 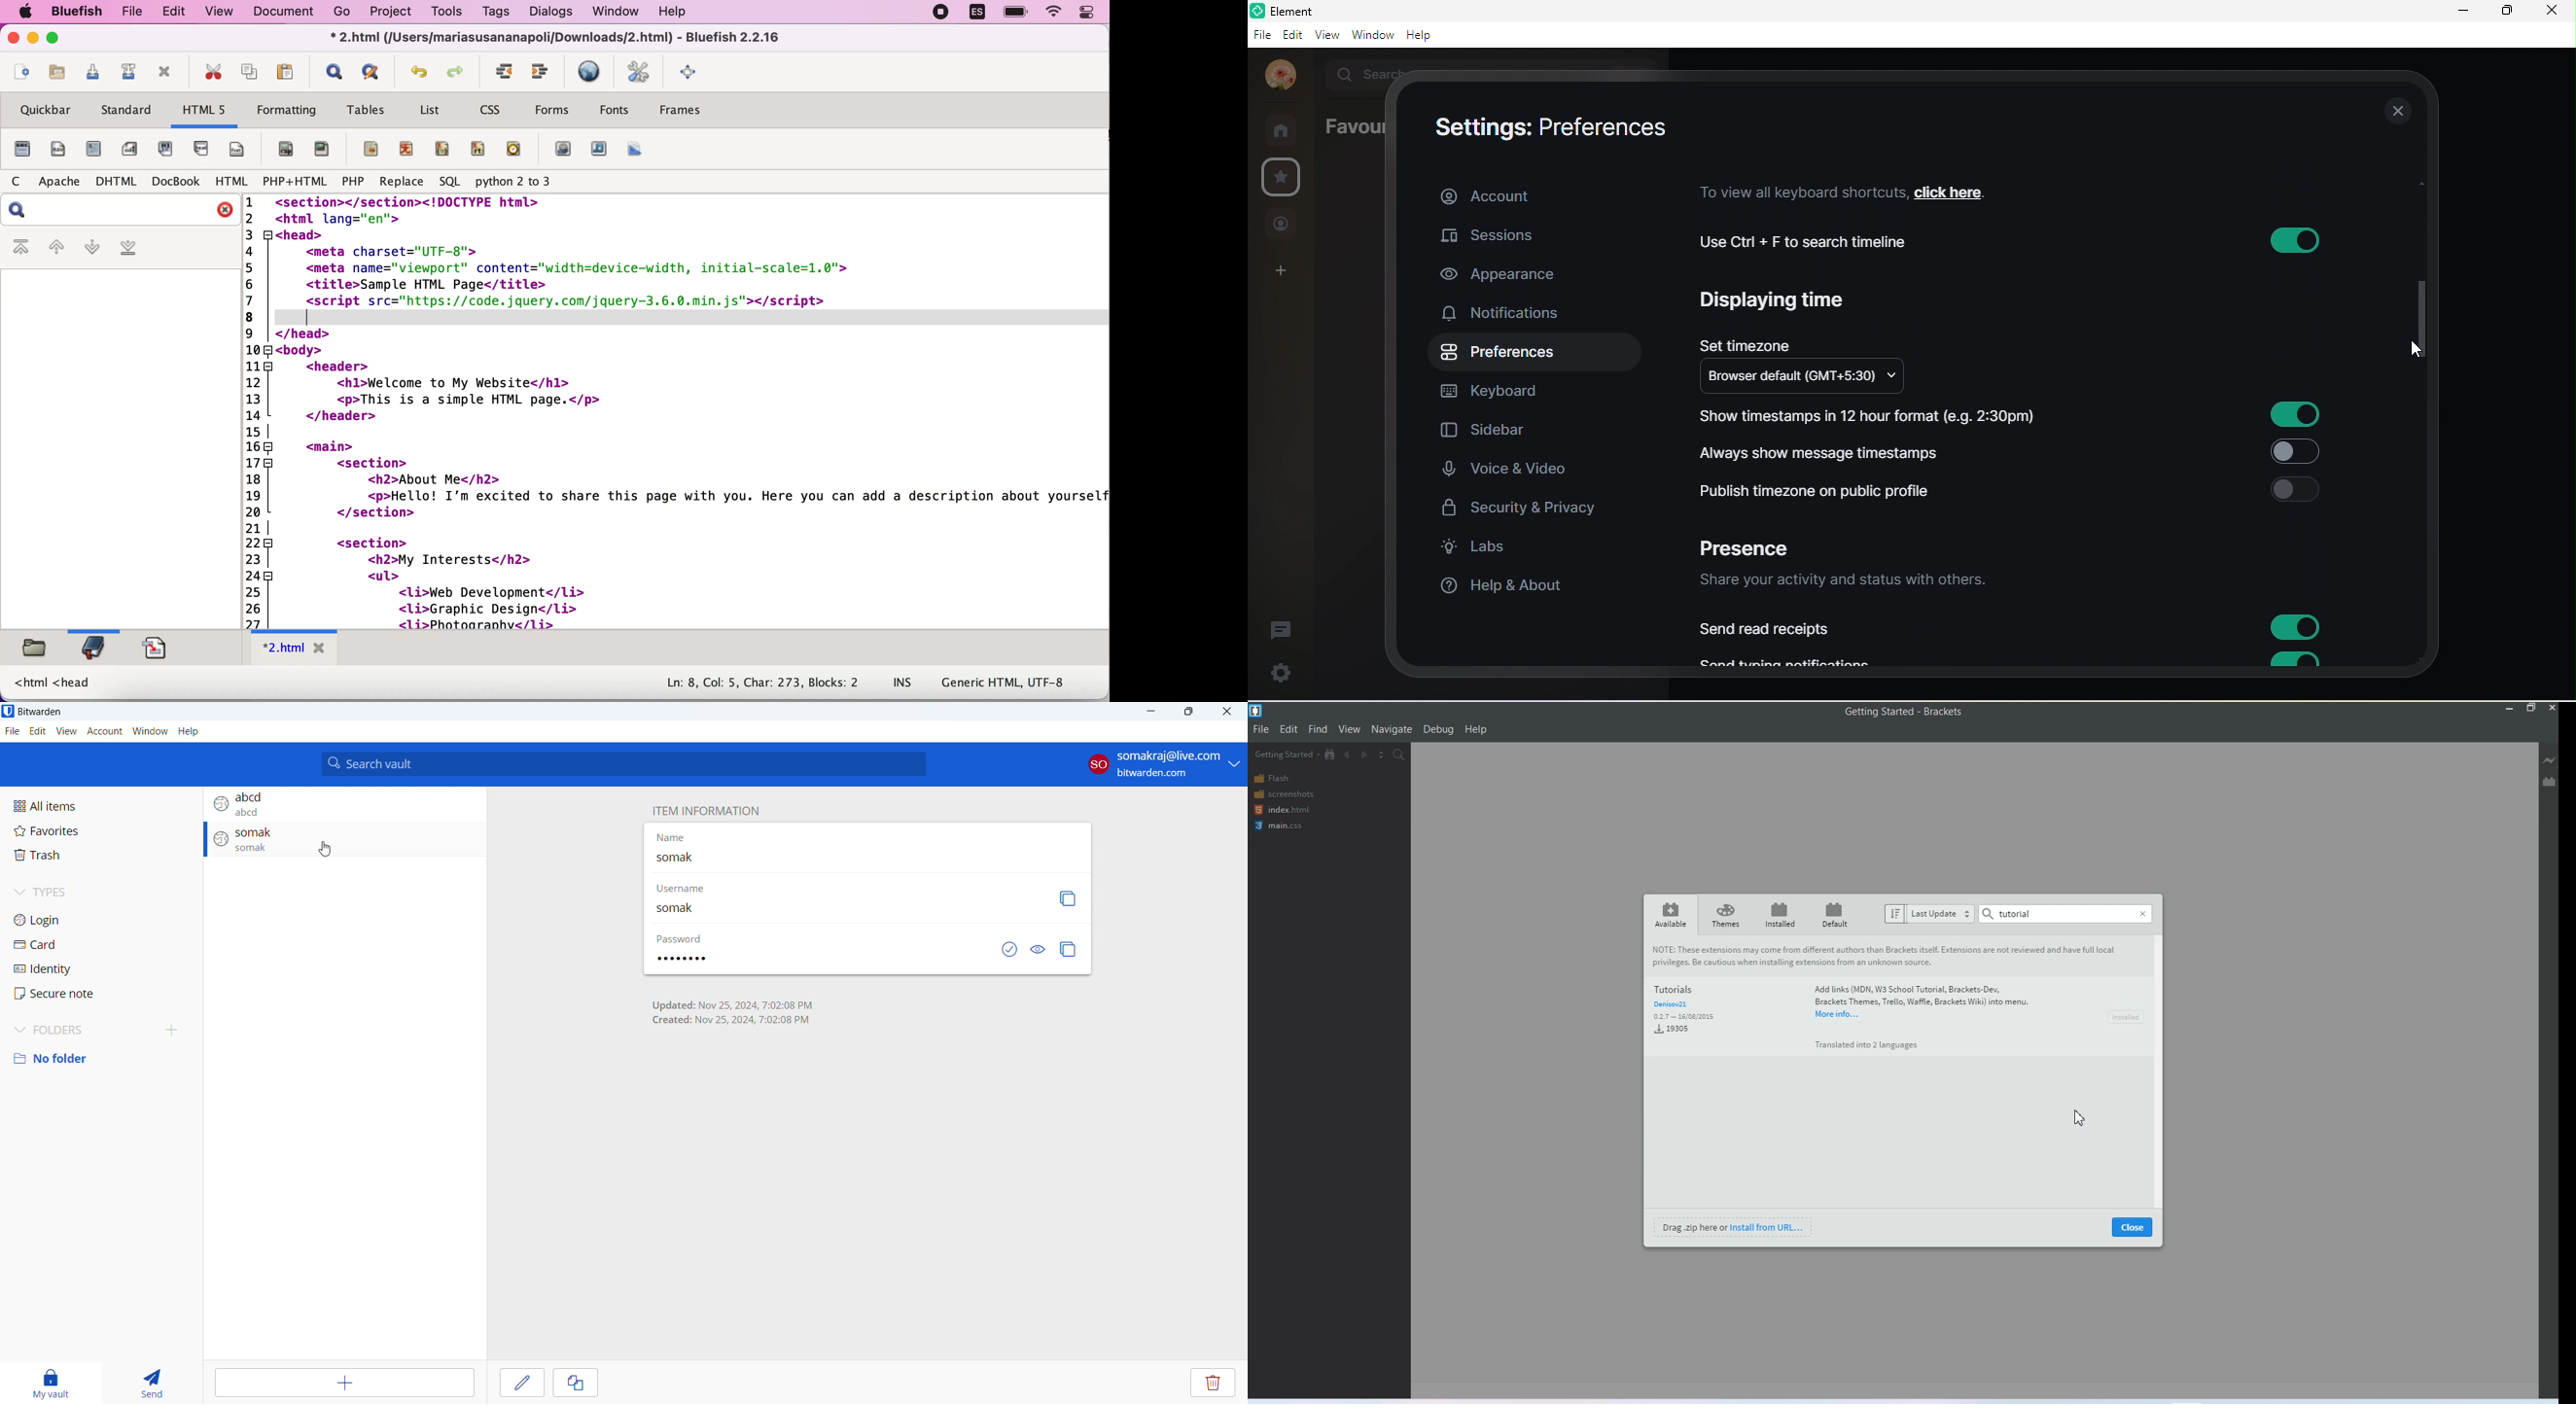 I want to click on time, so click(x=516, y=148).